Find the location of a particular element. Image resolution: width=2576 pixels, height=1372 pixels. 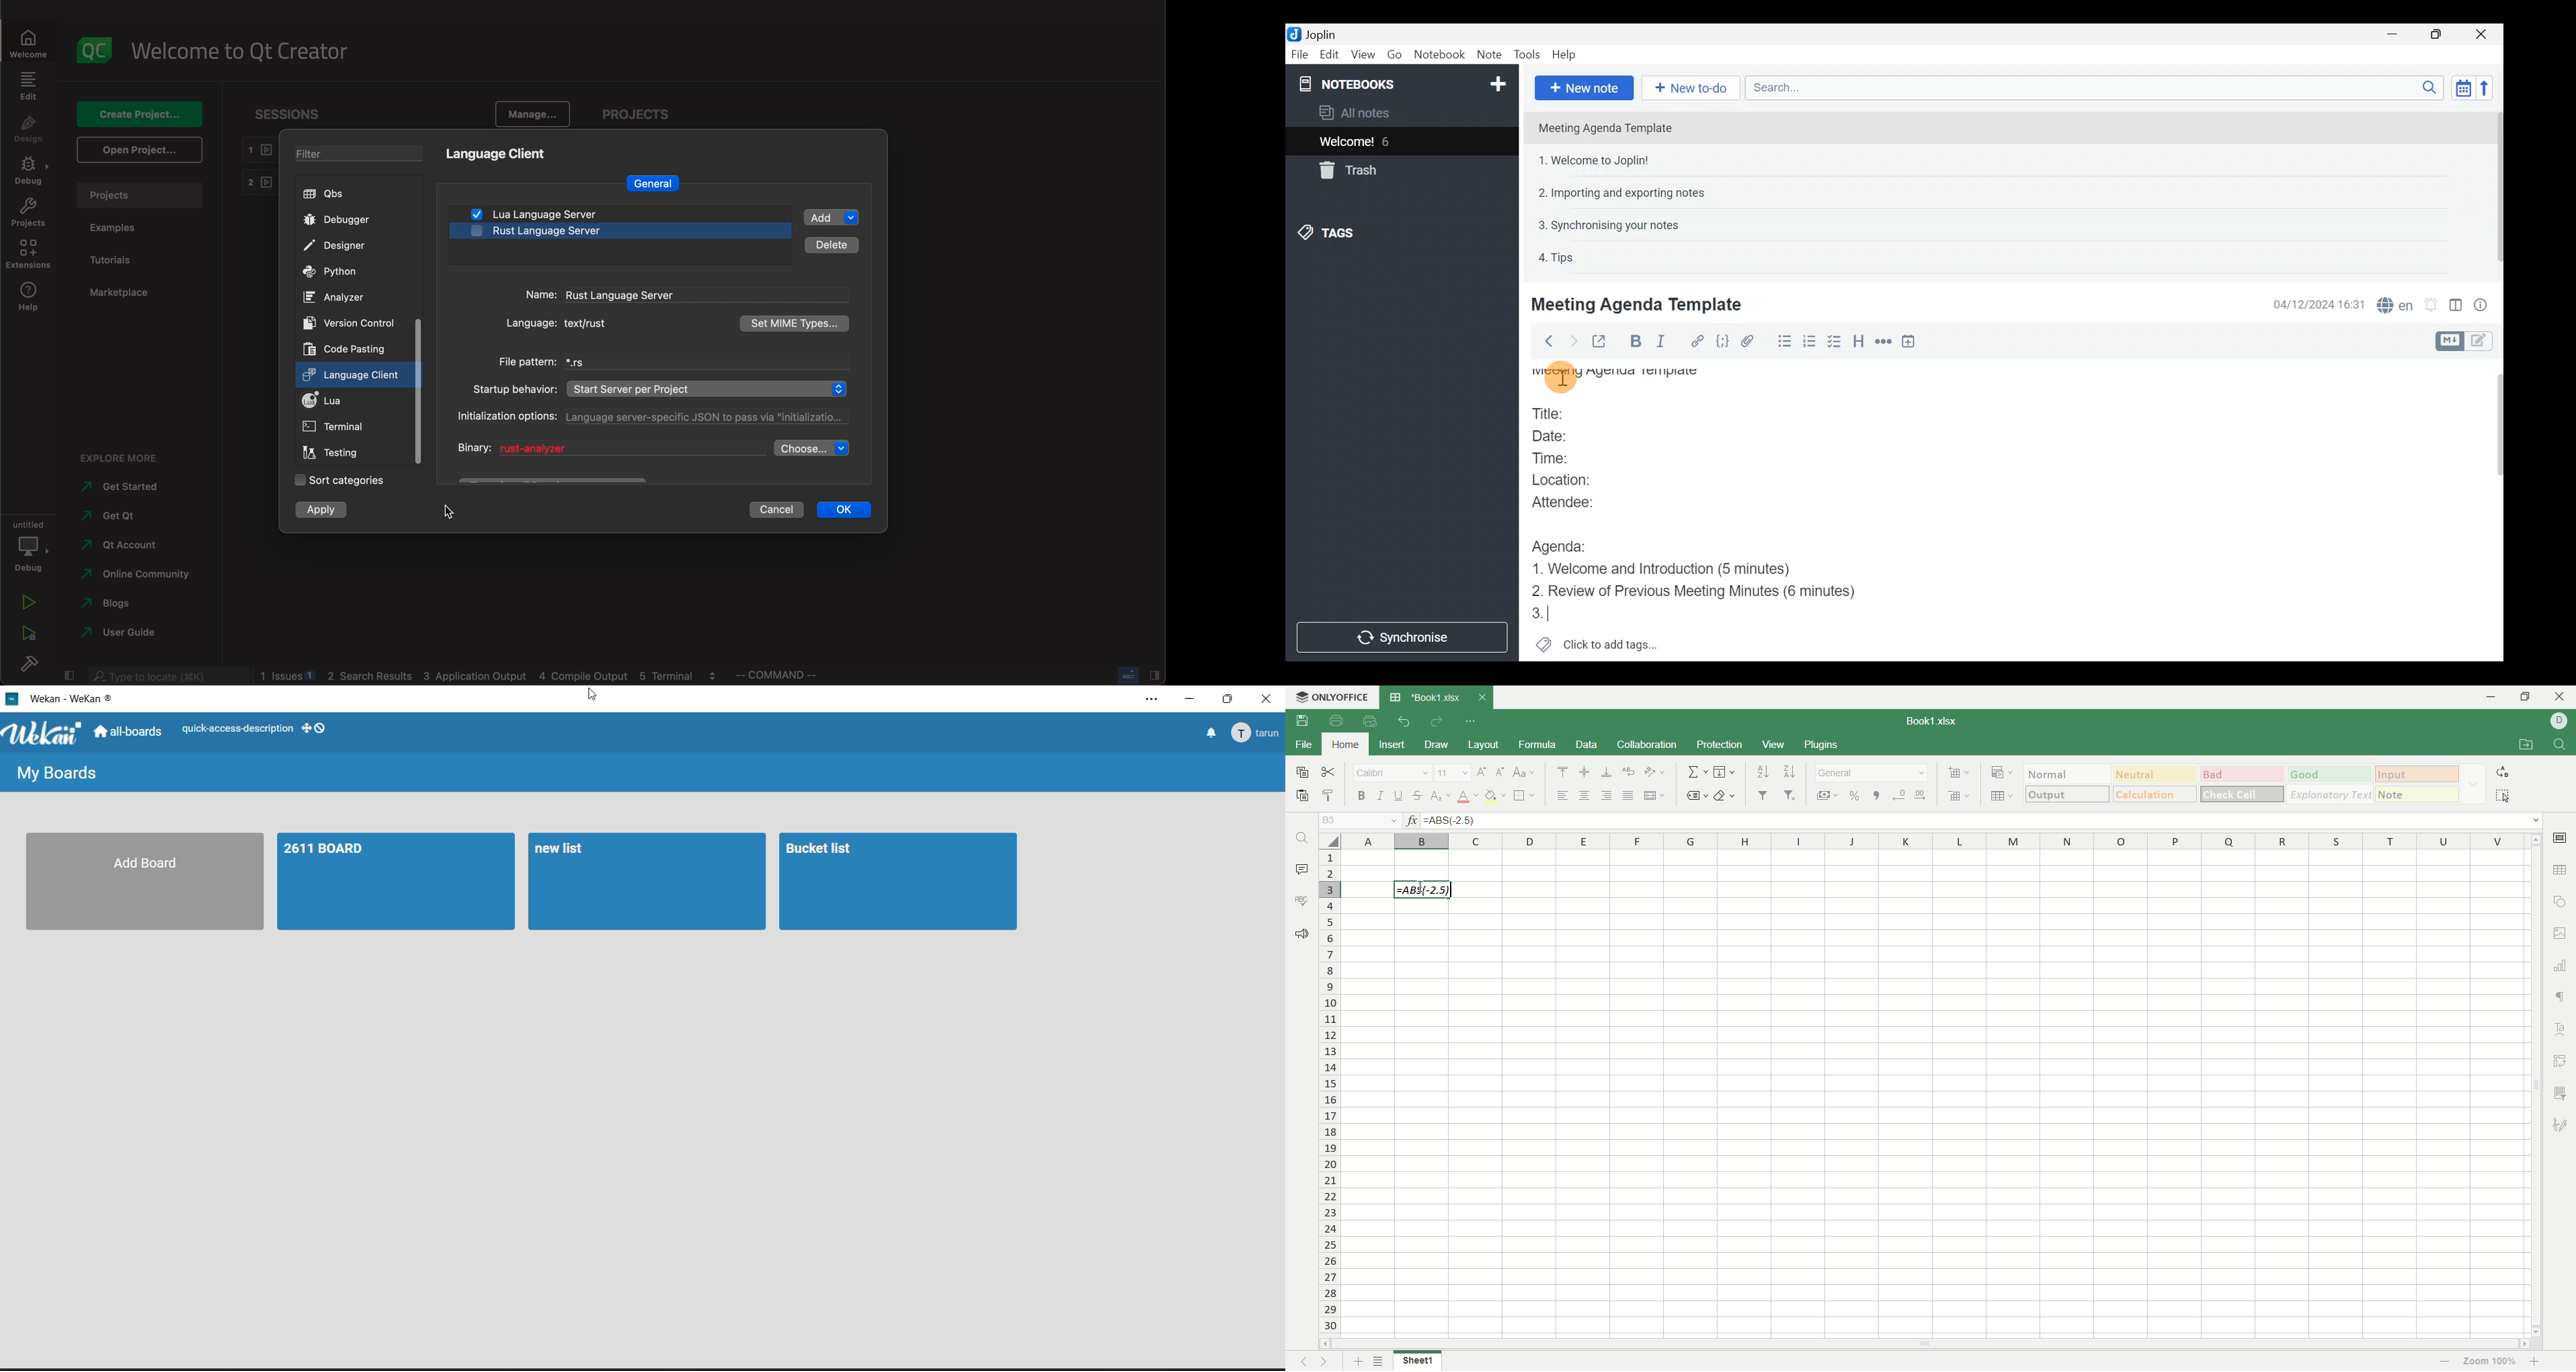

image settings is located at coordinates (2561, 933).